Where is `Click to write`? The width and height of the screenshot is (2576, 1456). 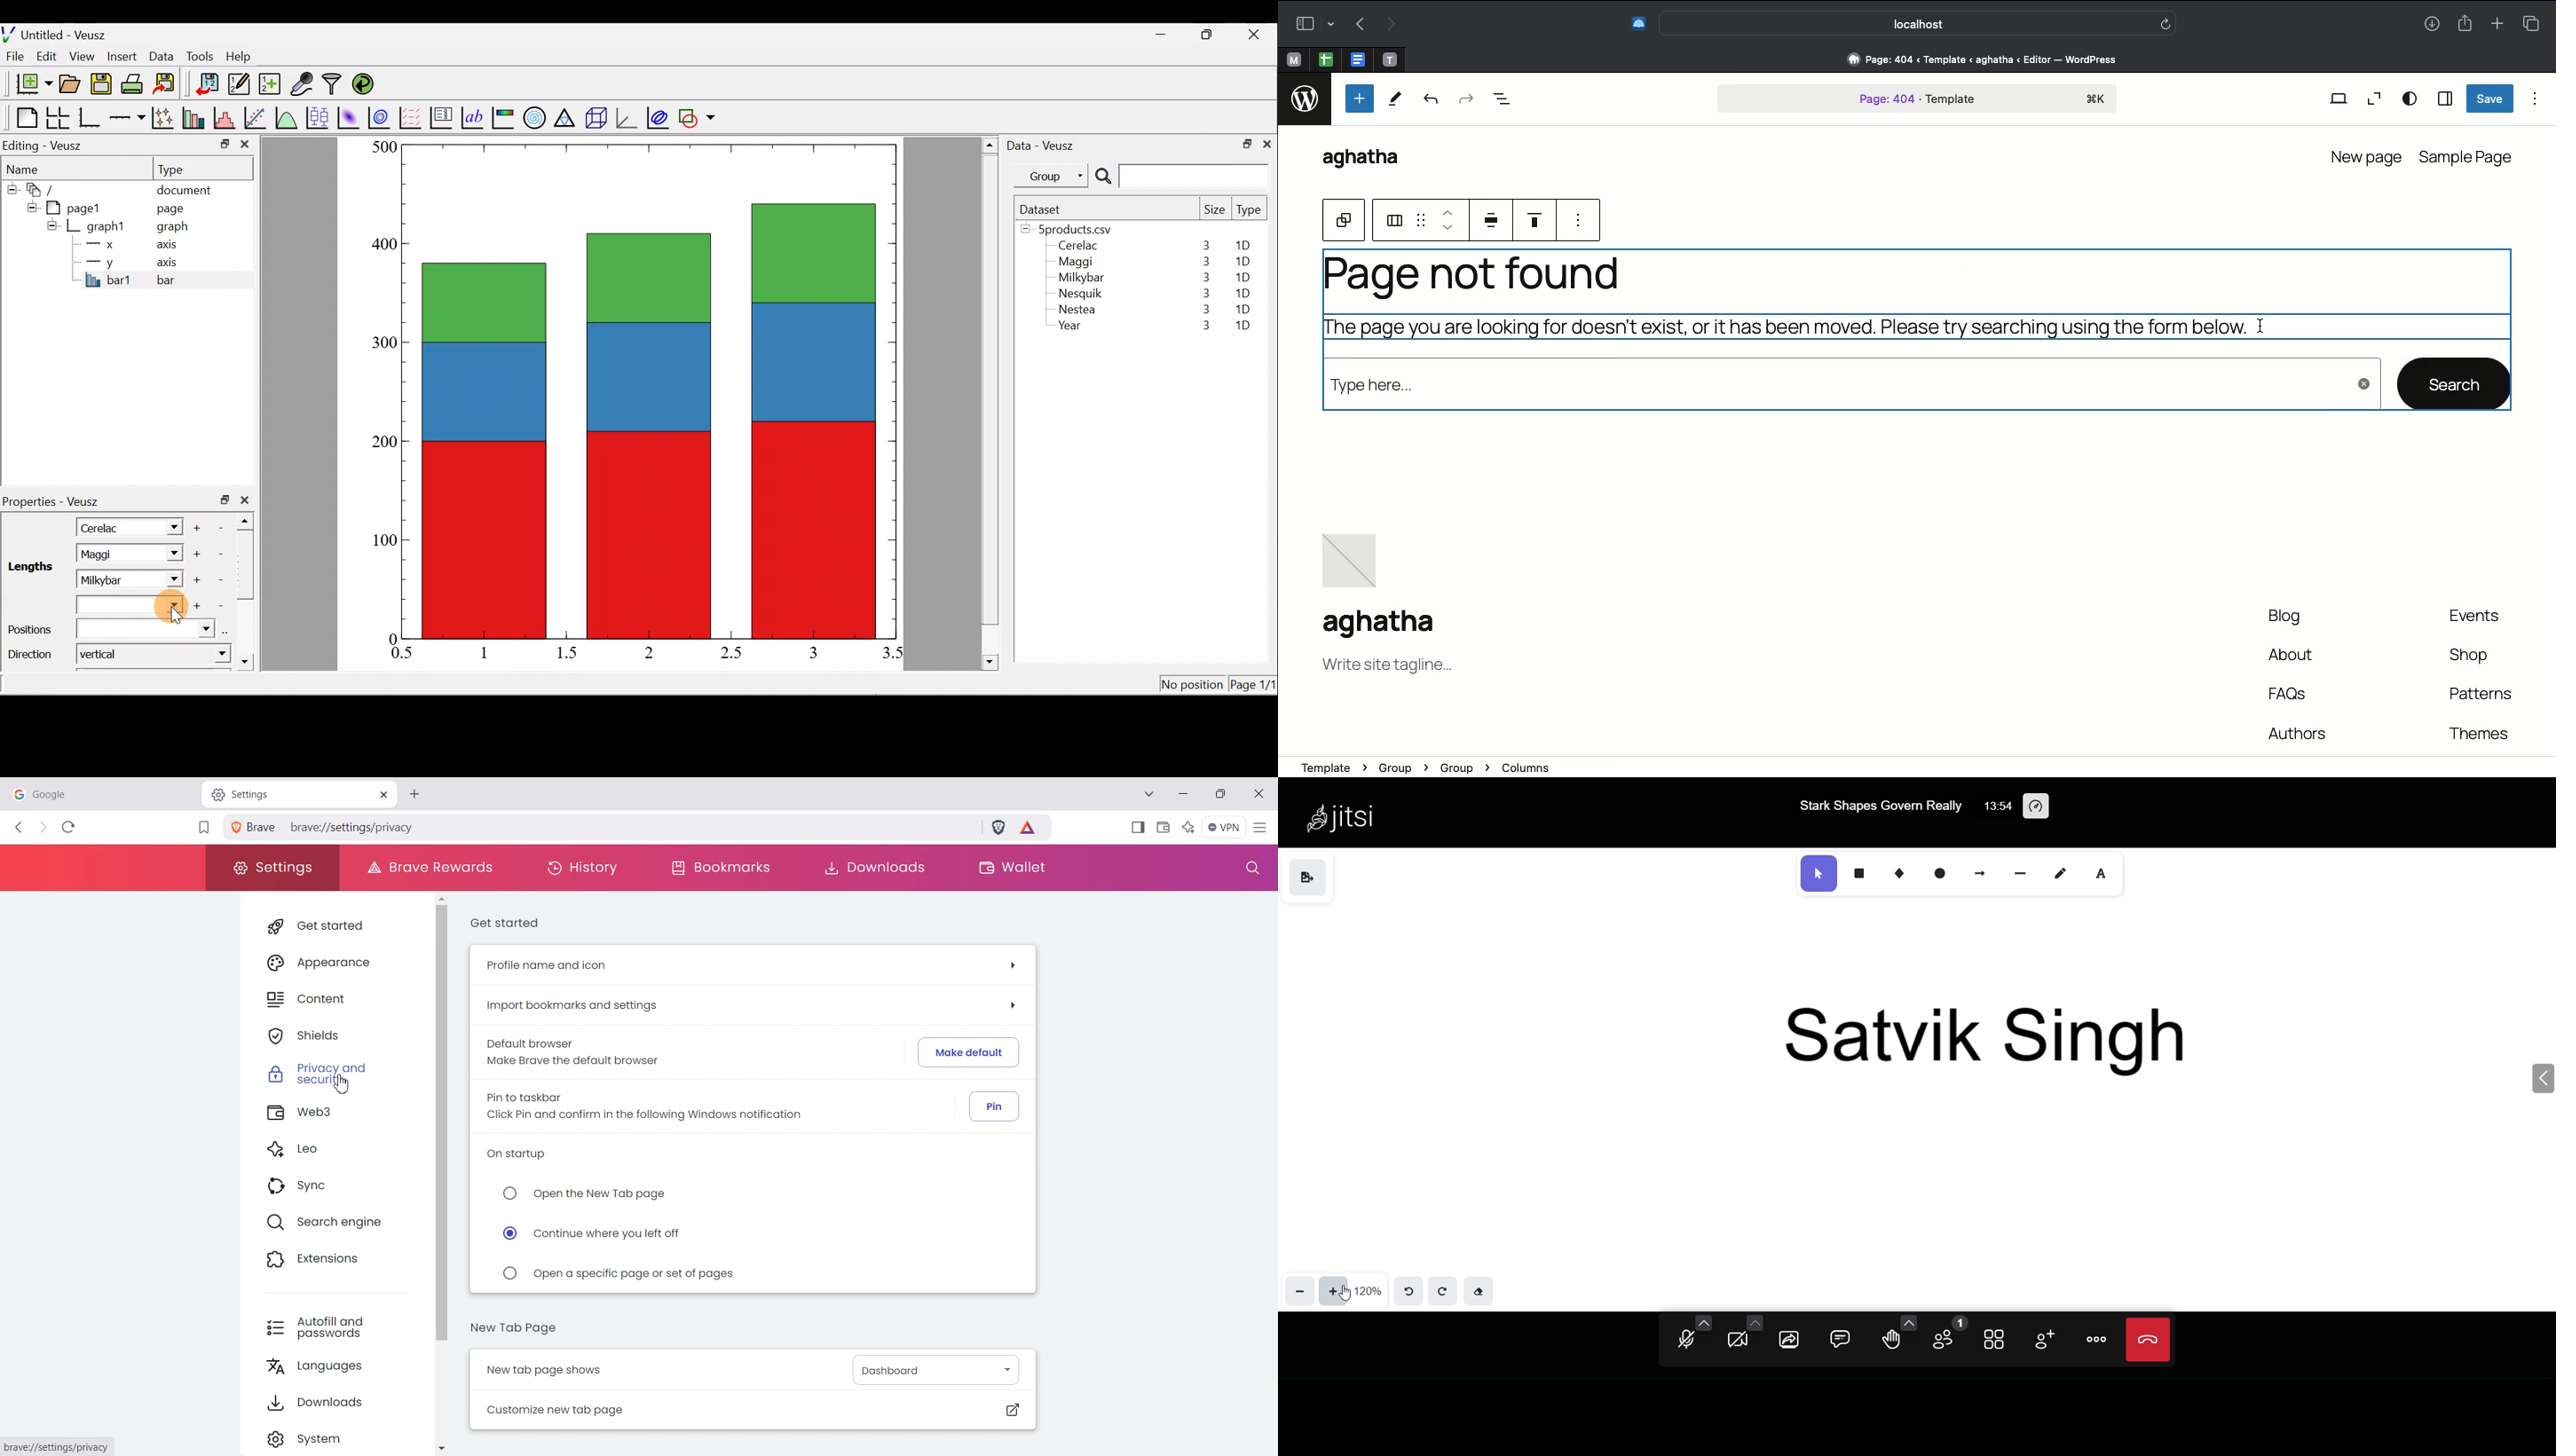 Click to write is located at coordinates (2260, 325).